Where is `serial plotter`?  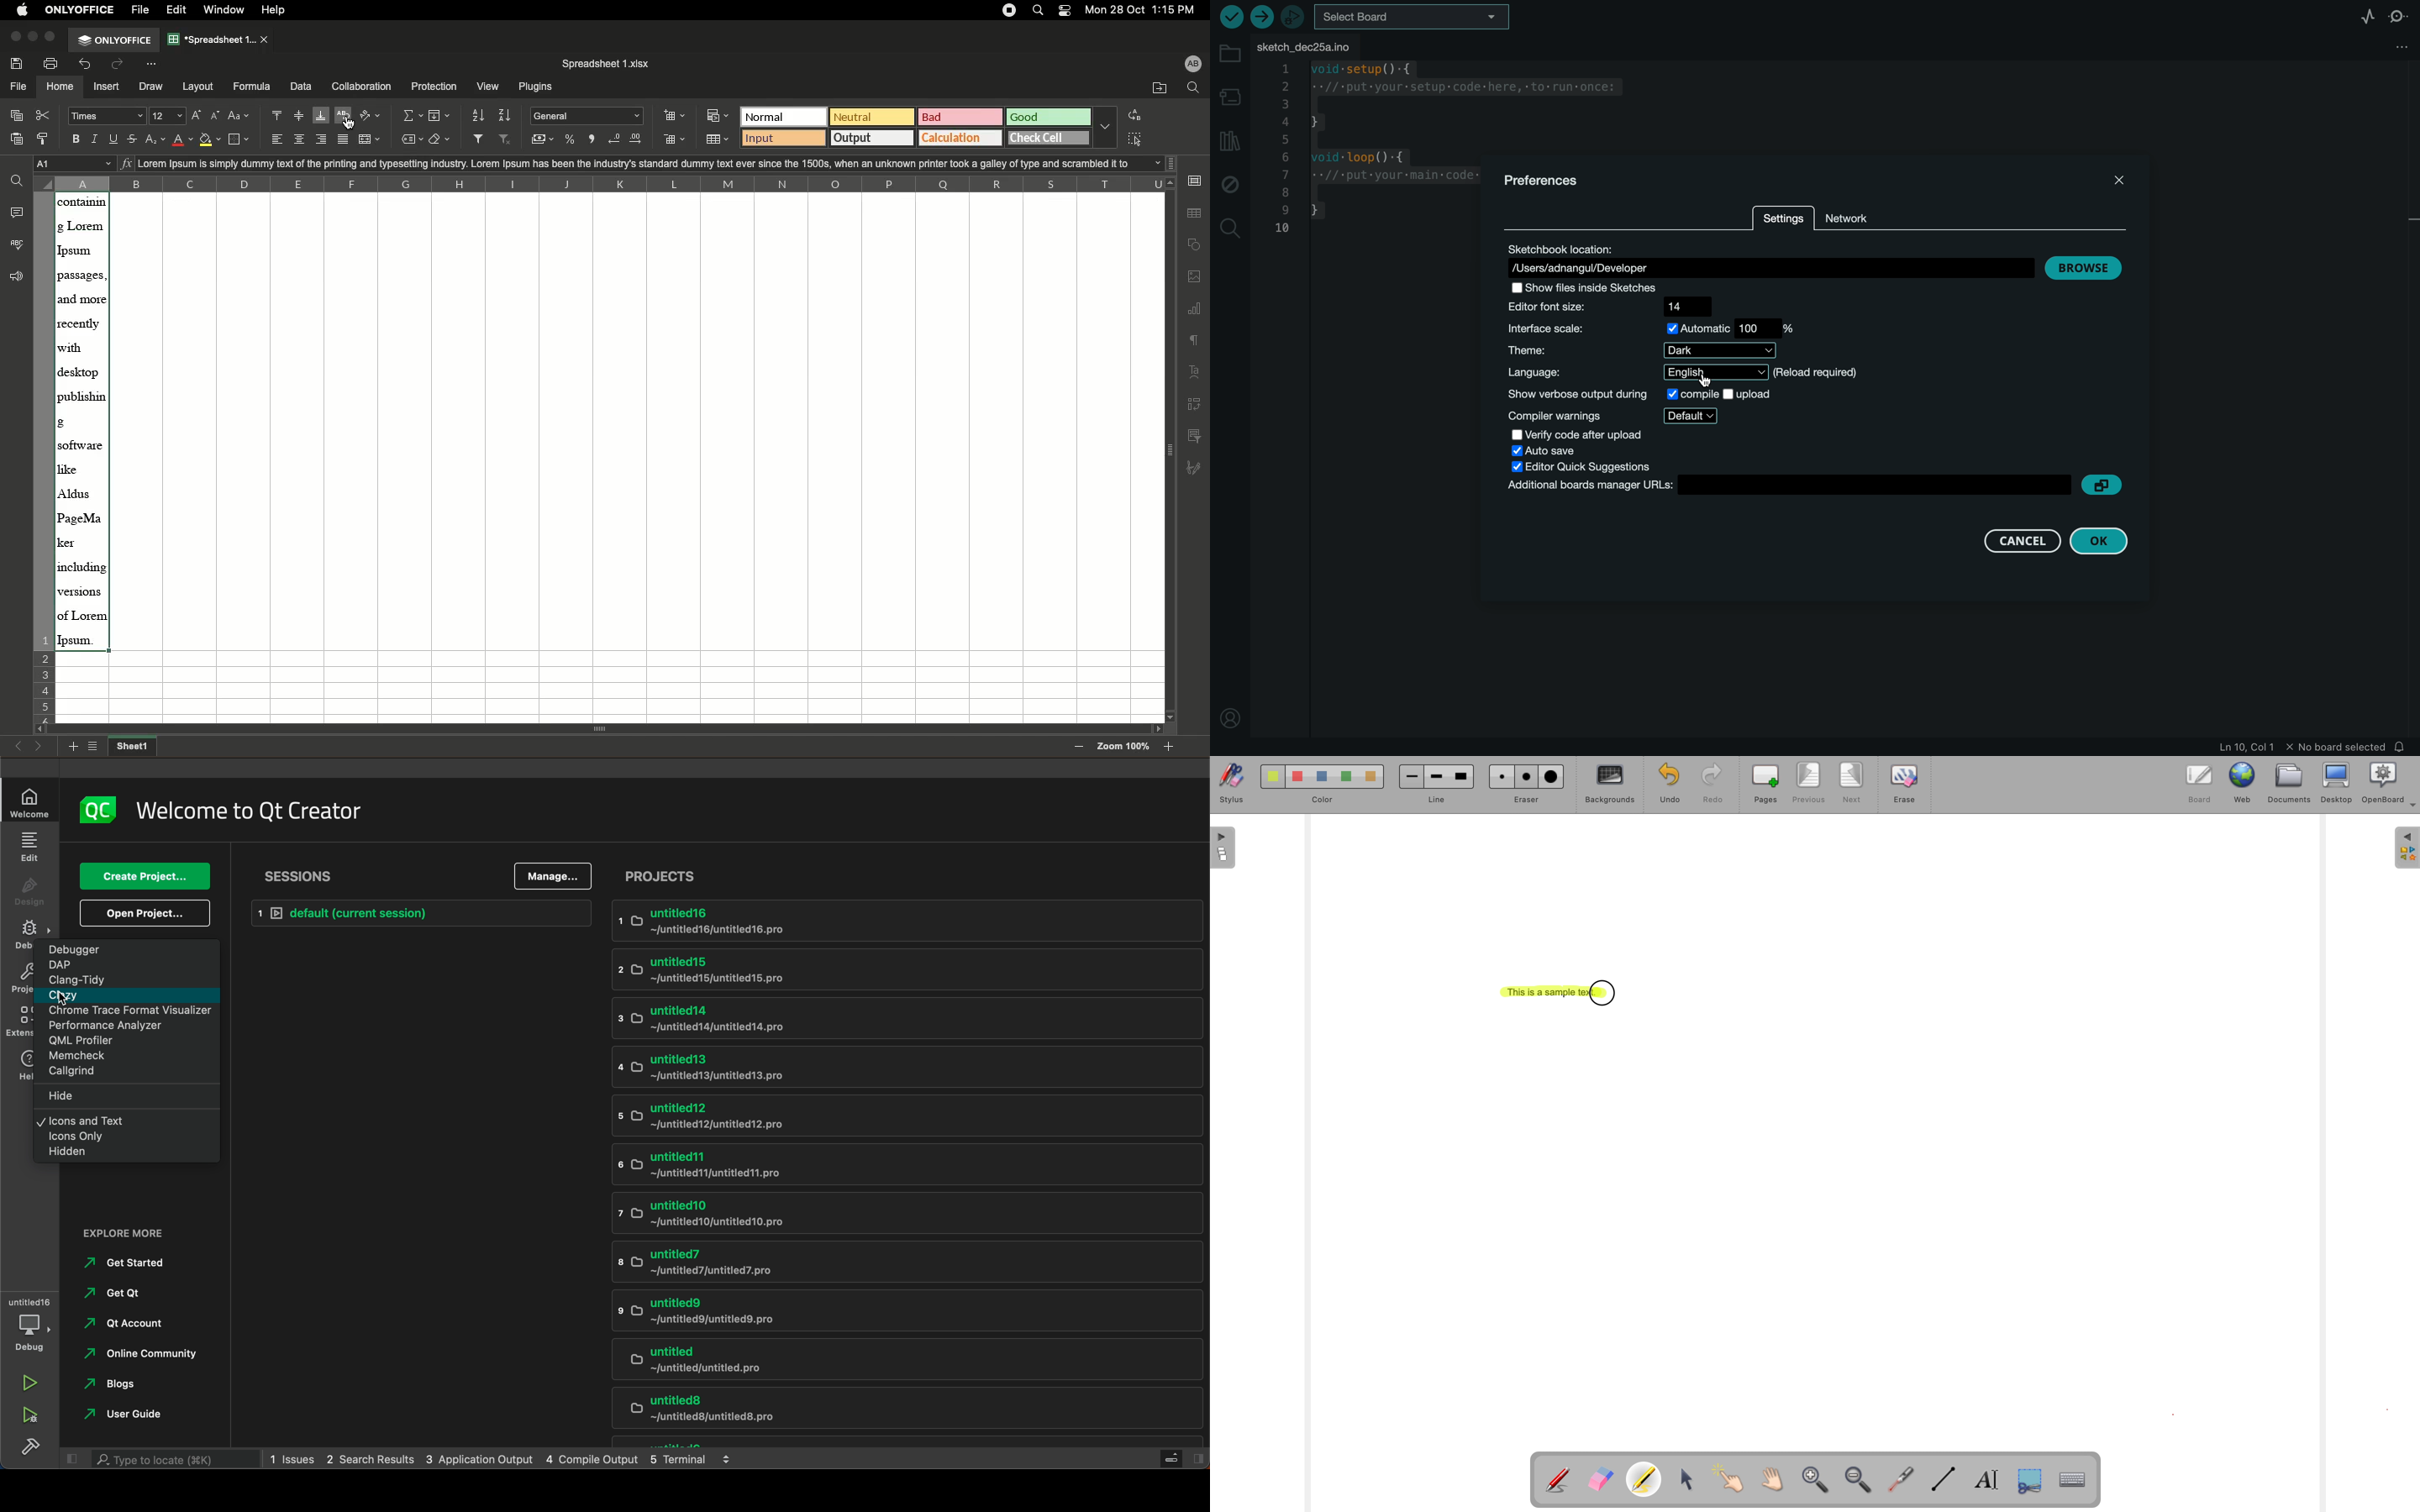 serial plotter is located at coordinates (2359, 17).